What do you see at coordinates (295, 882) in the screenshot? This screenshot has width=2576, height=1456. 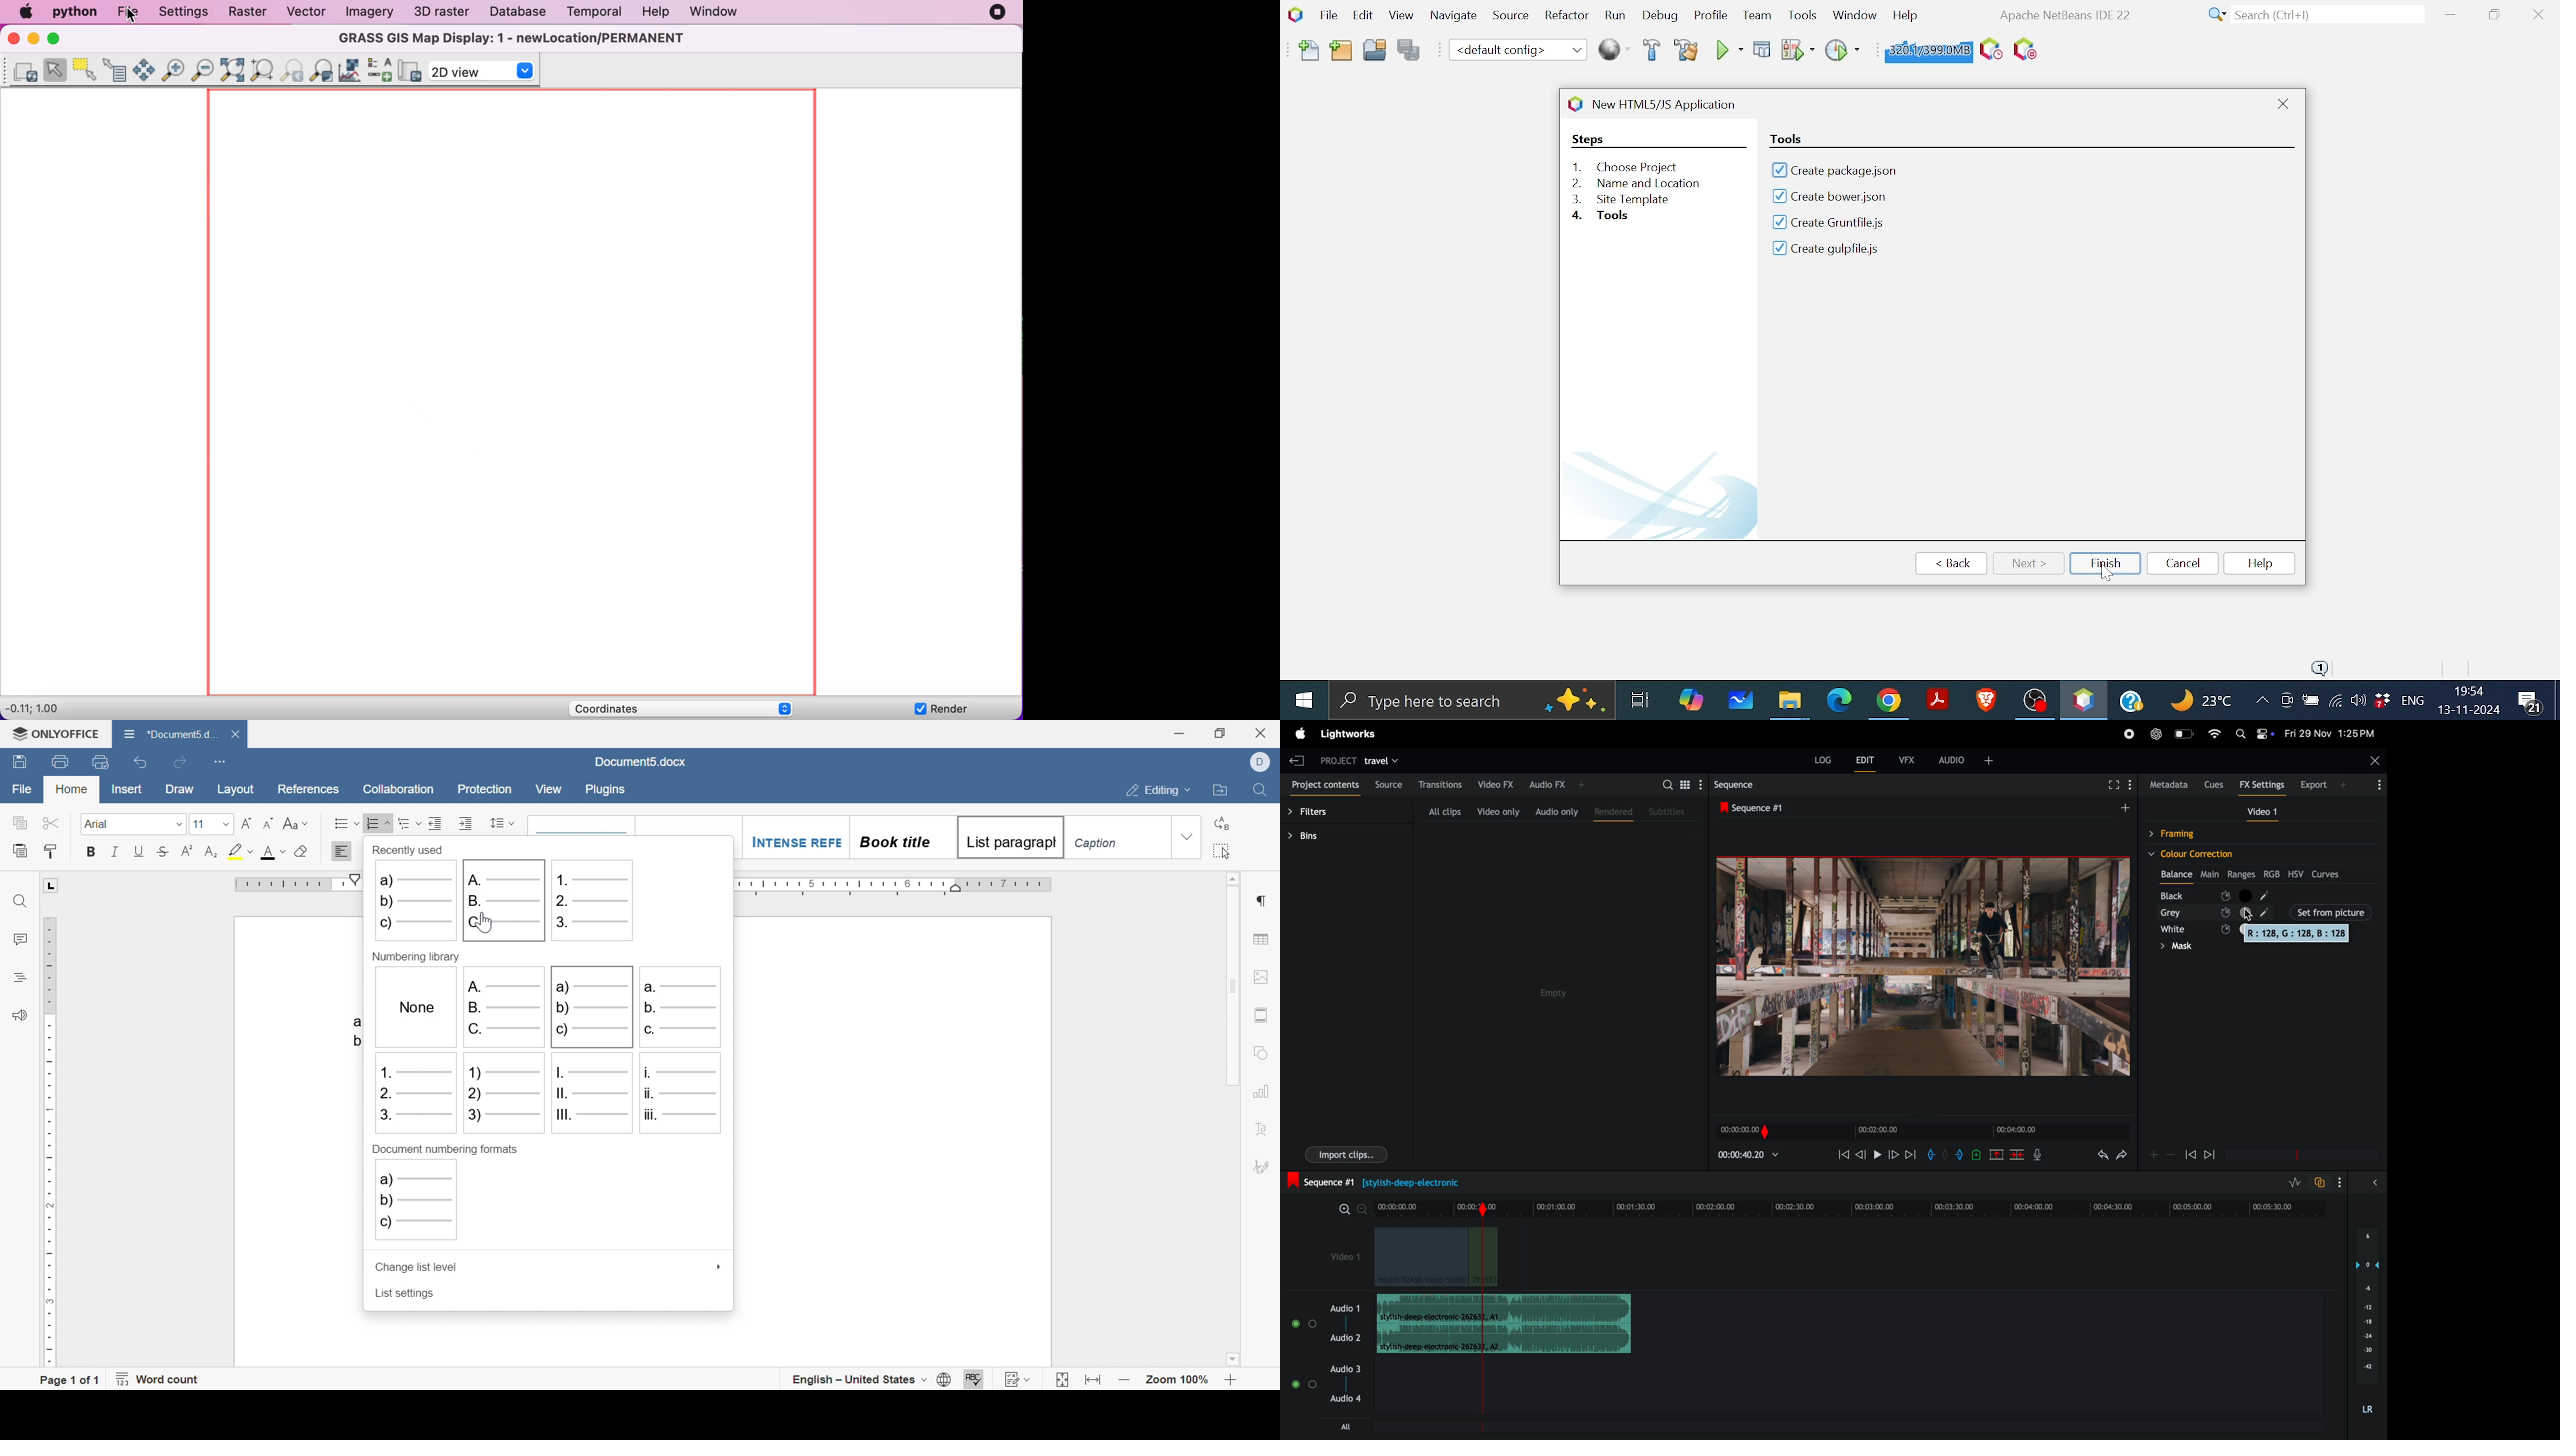 I see `Ruler` at bounding box center [295, 882].